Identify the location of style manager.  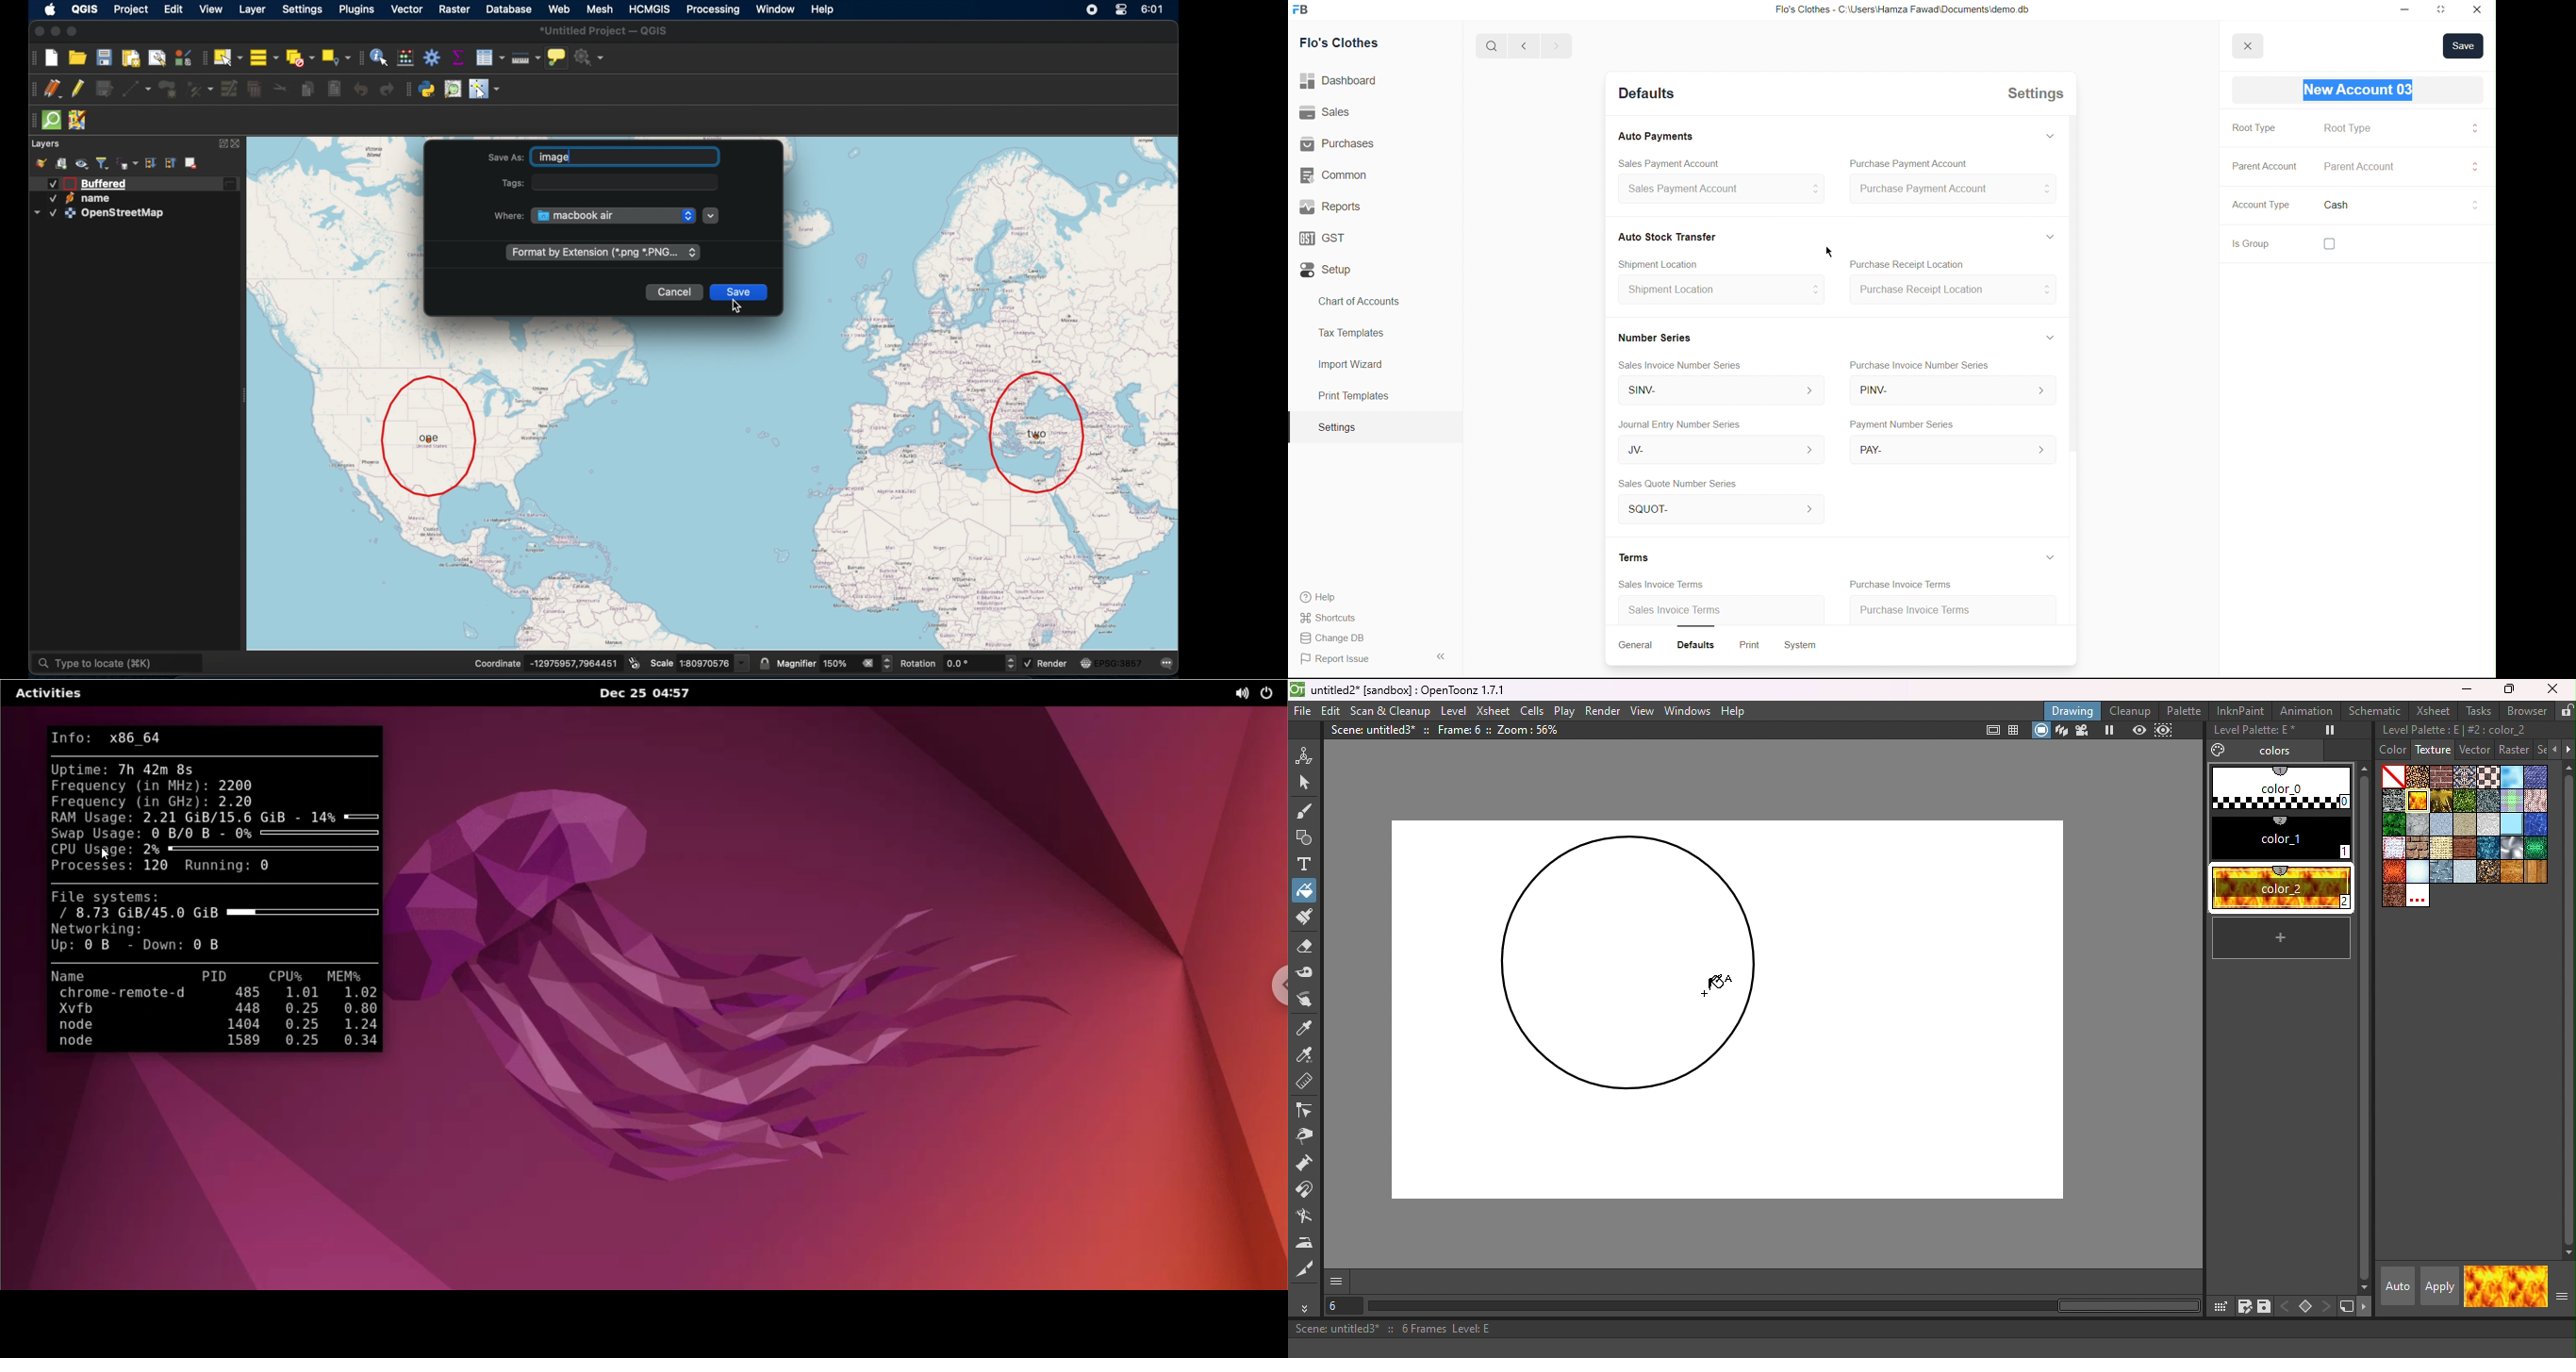
(42, 163).